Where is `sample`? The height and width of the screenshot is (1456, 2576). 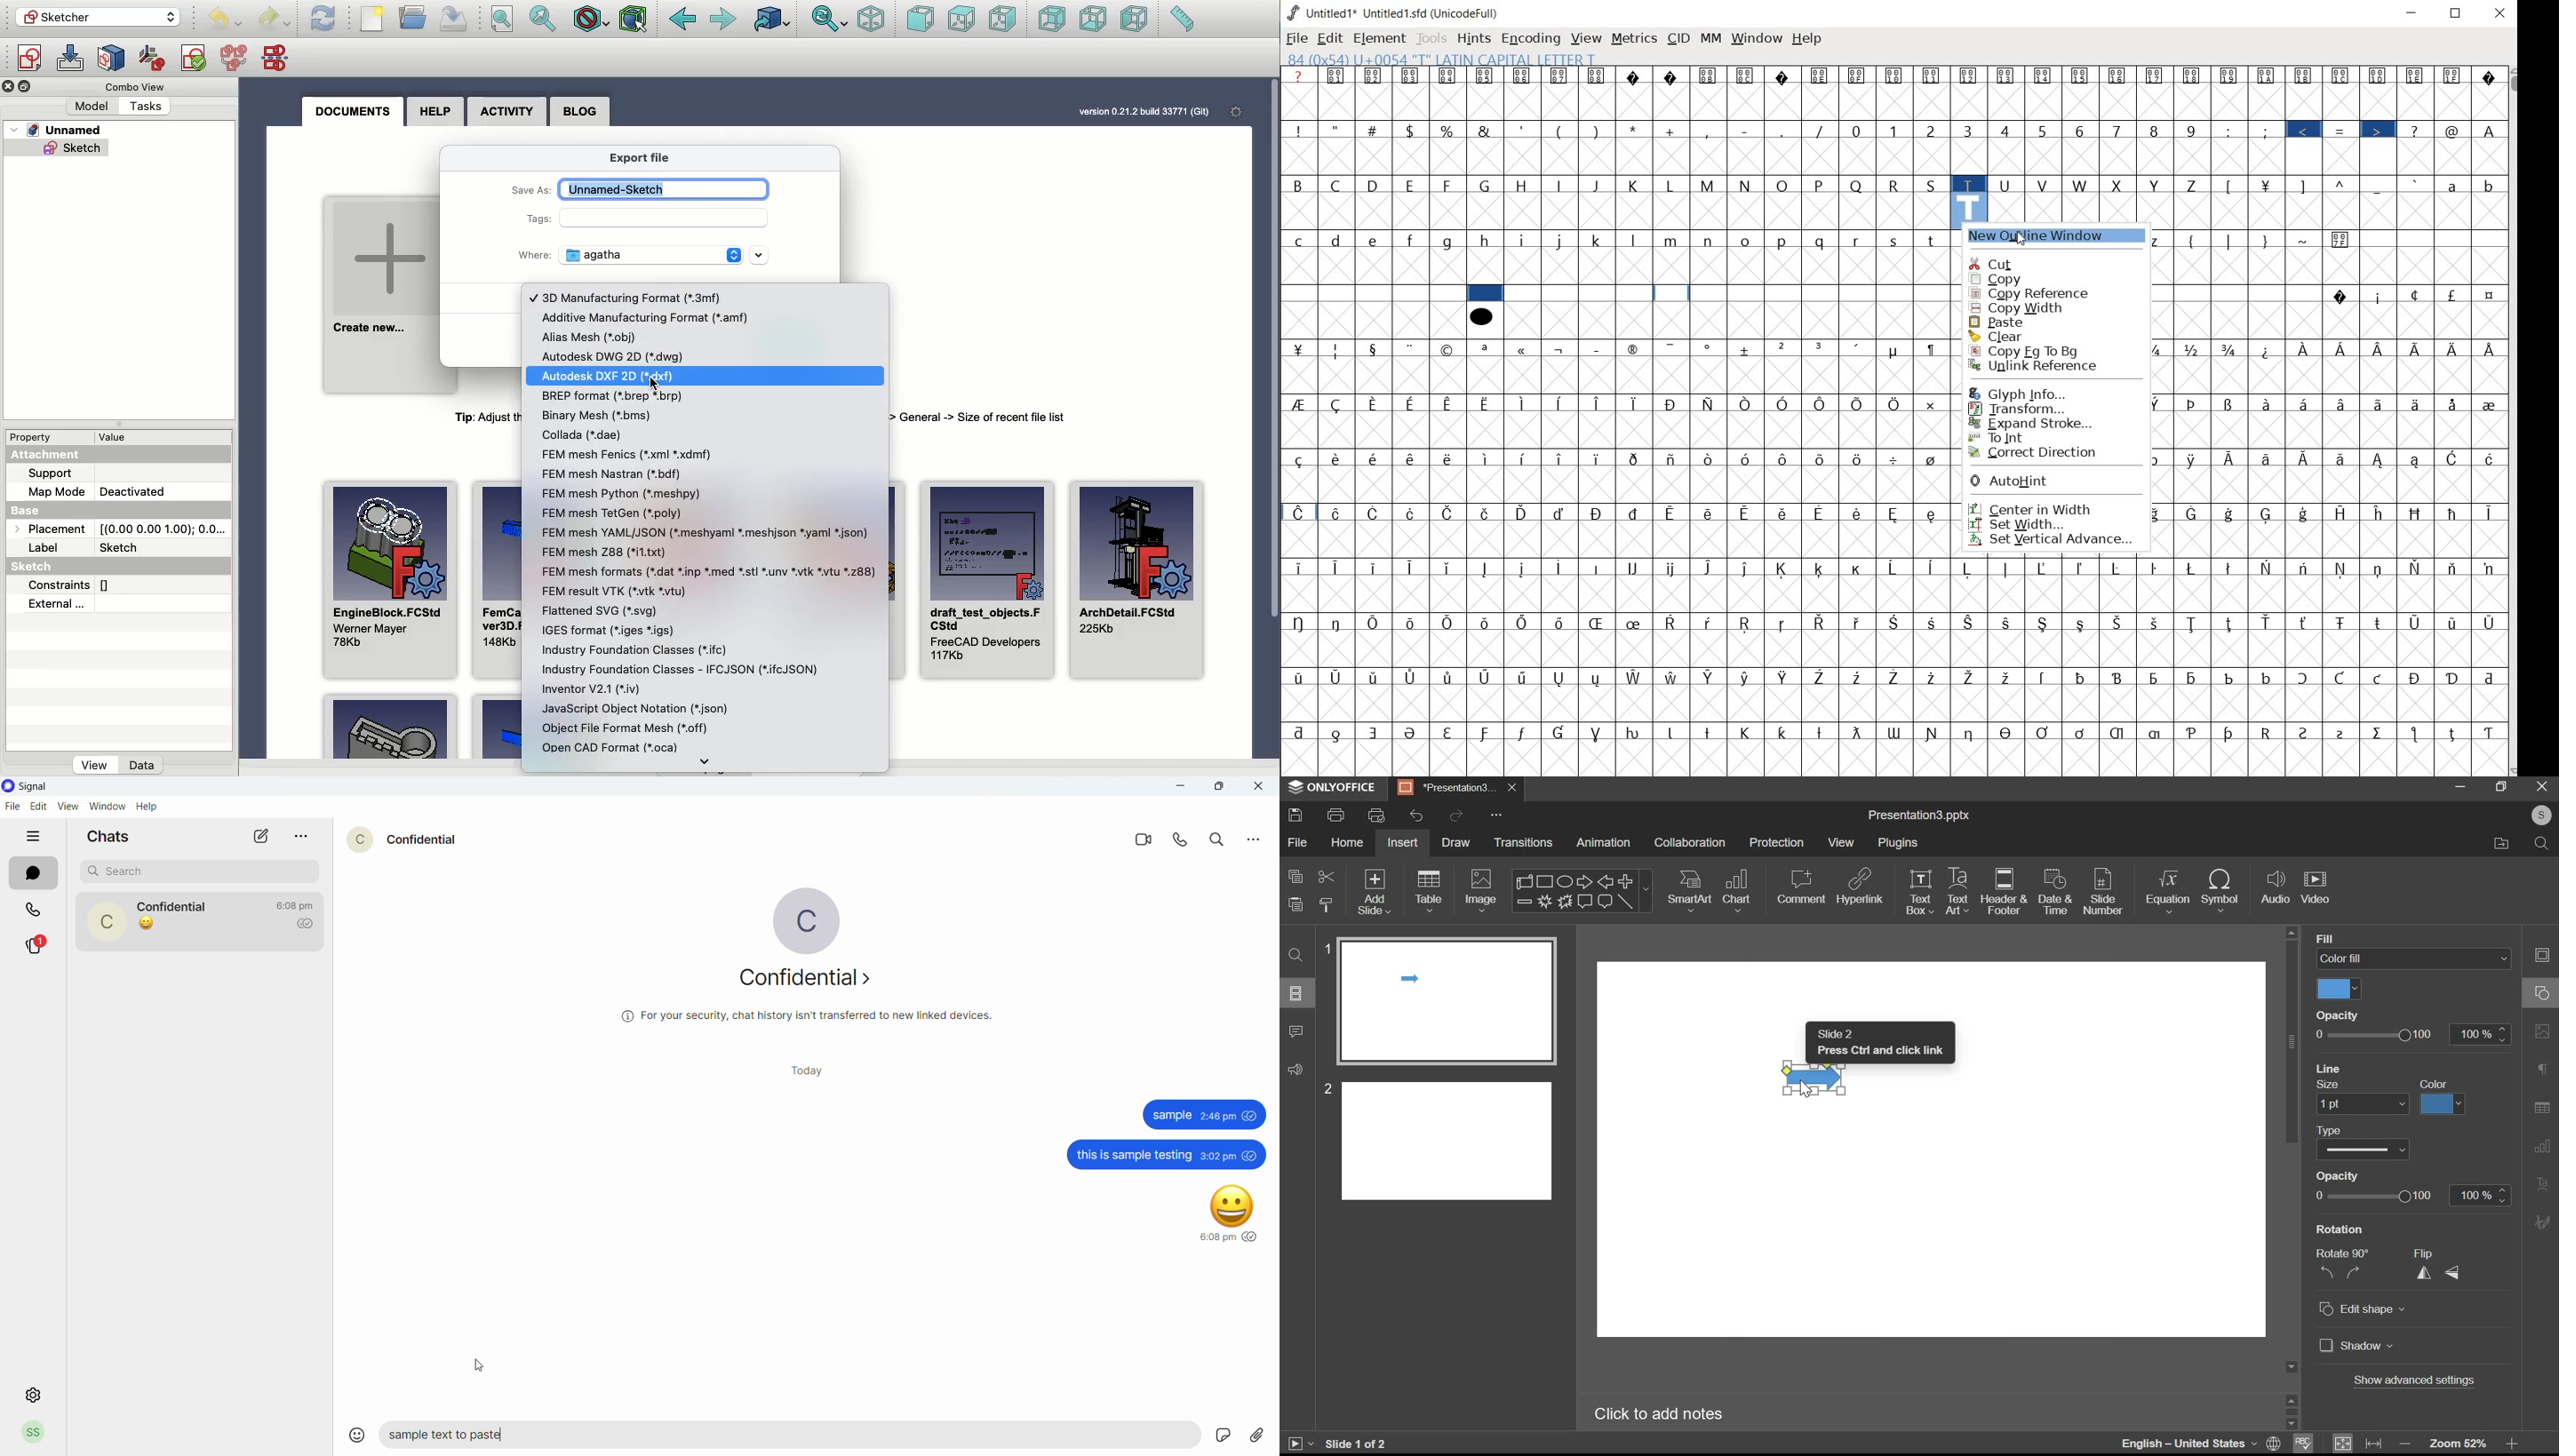 sample is located at coordinates (1202, 1115).